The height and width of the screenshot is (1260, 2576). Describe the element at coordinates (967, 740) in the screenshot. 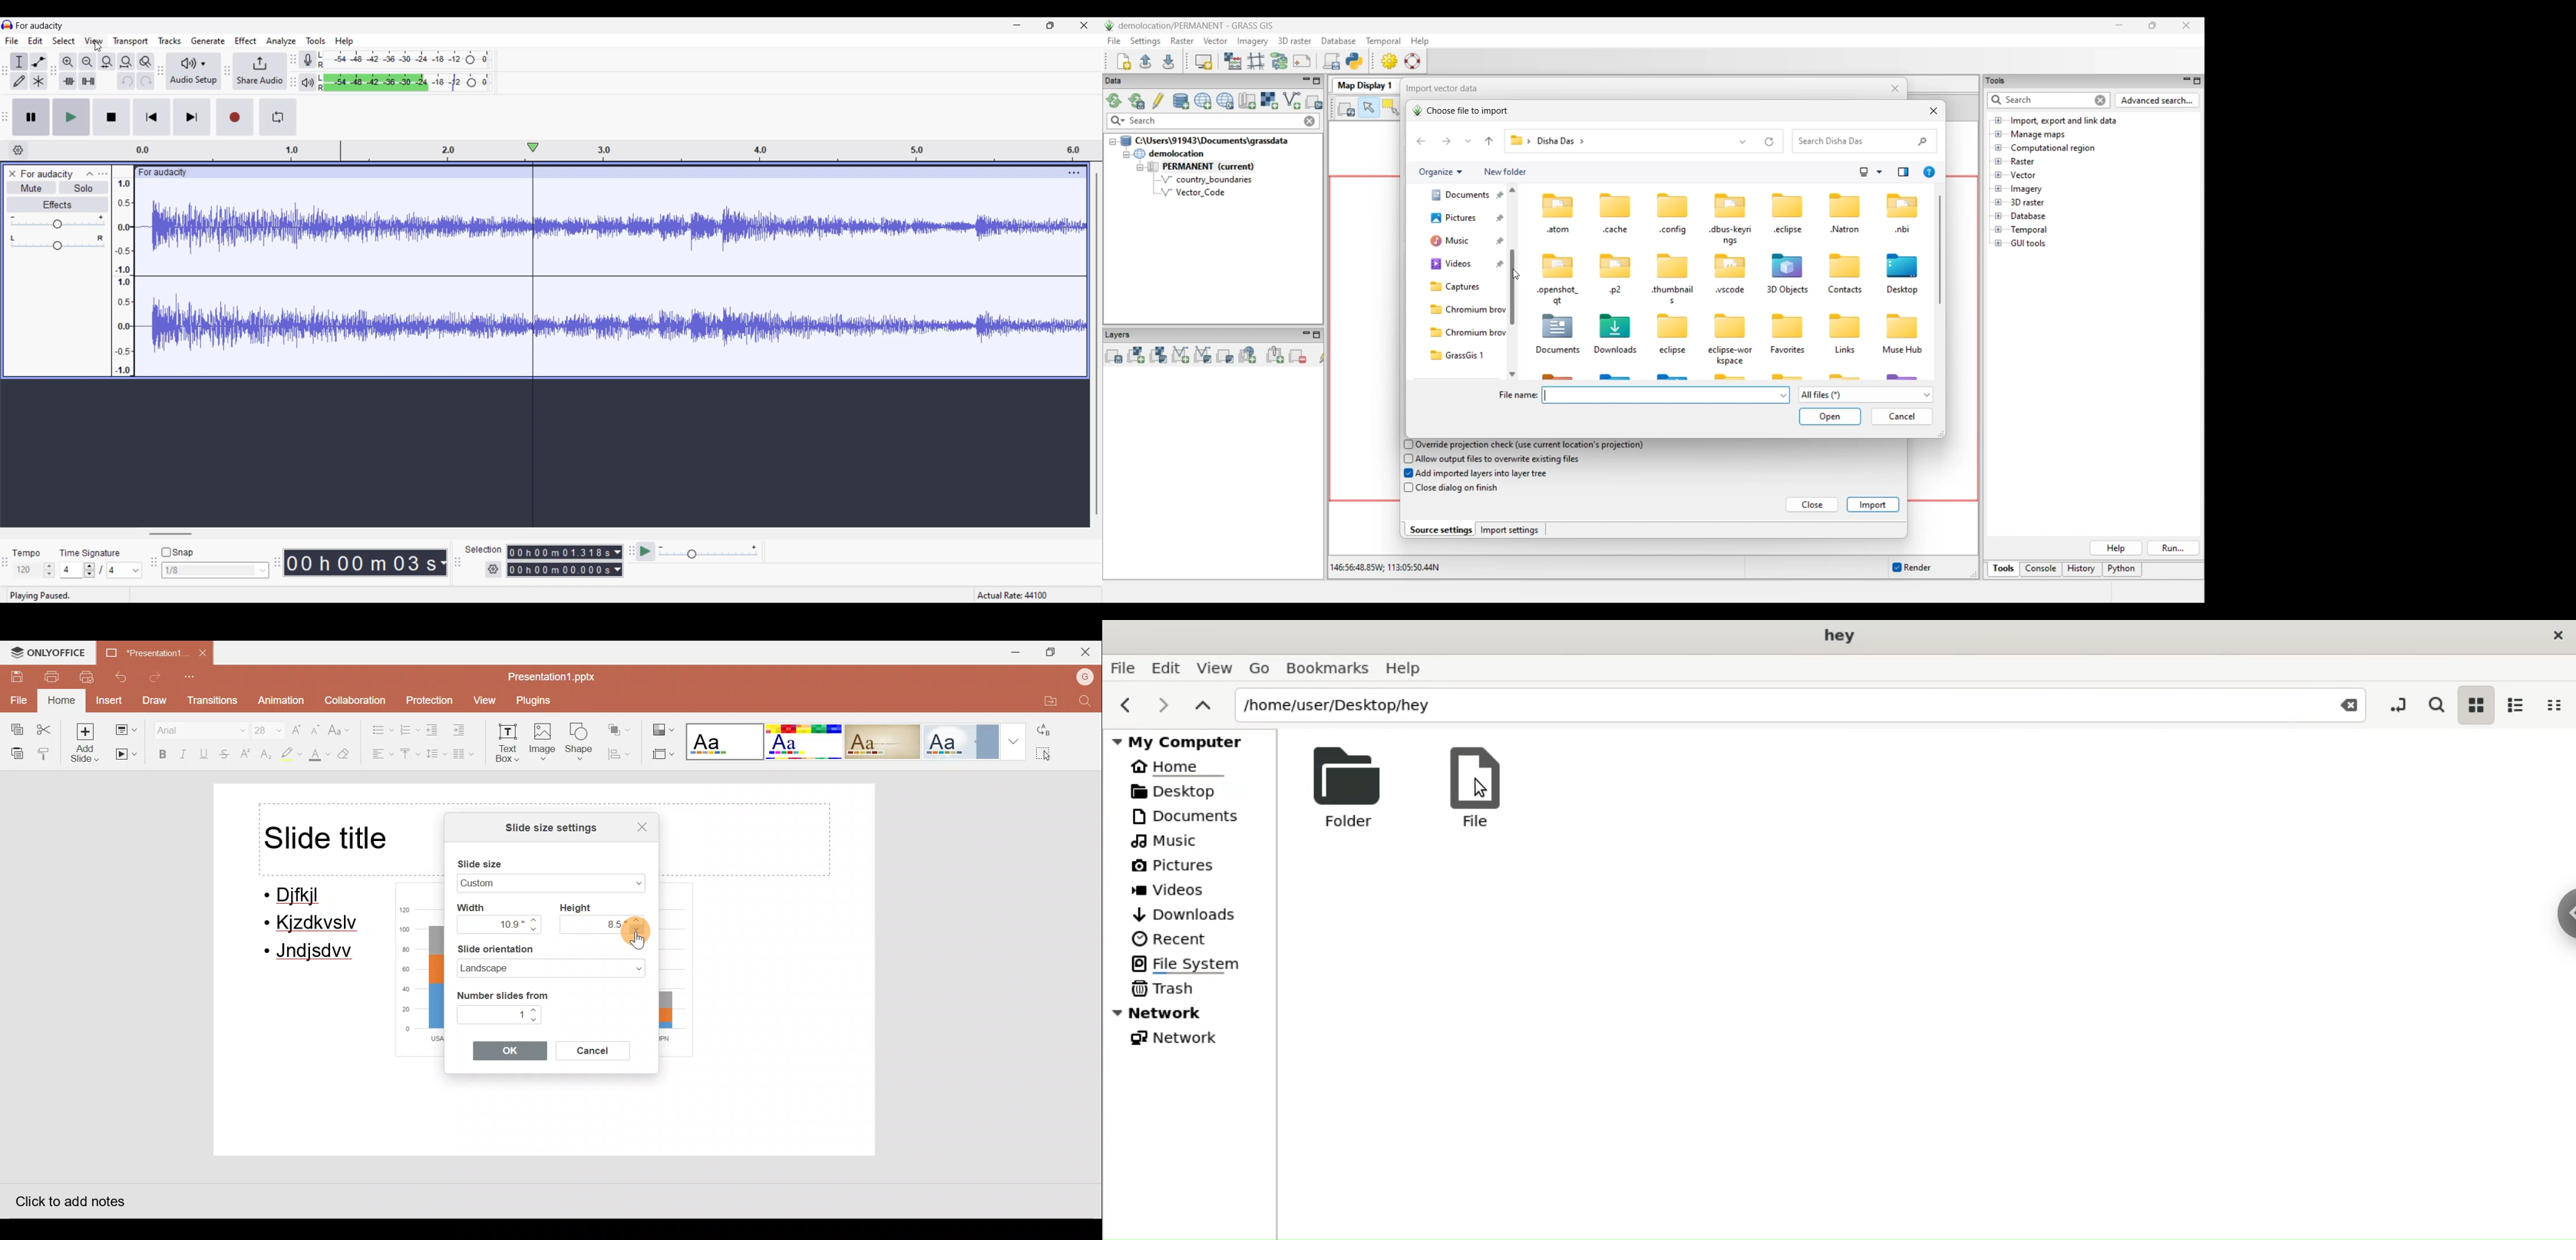

I see `Theme 4` at that location.